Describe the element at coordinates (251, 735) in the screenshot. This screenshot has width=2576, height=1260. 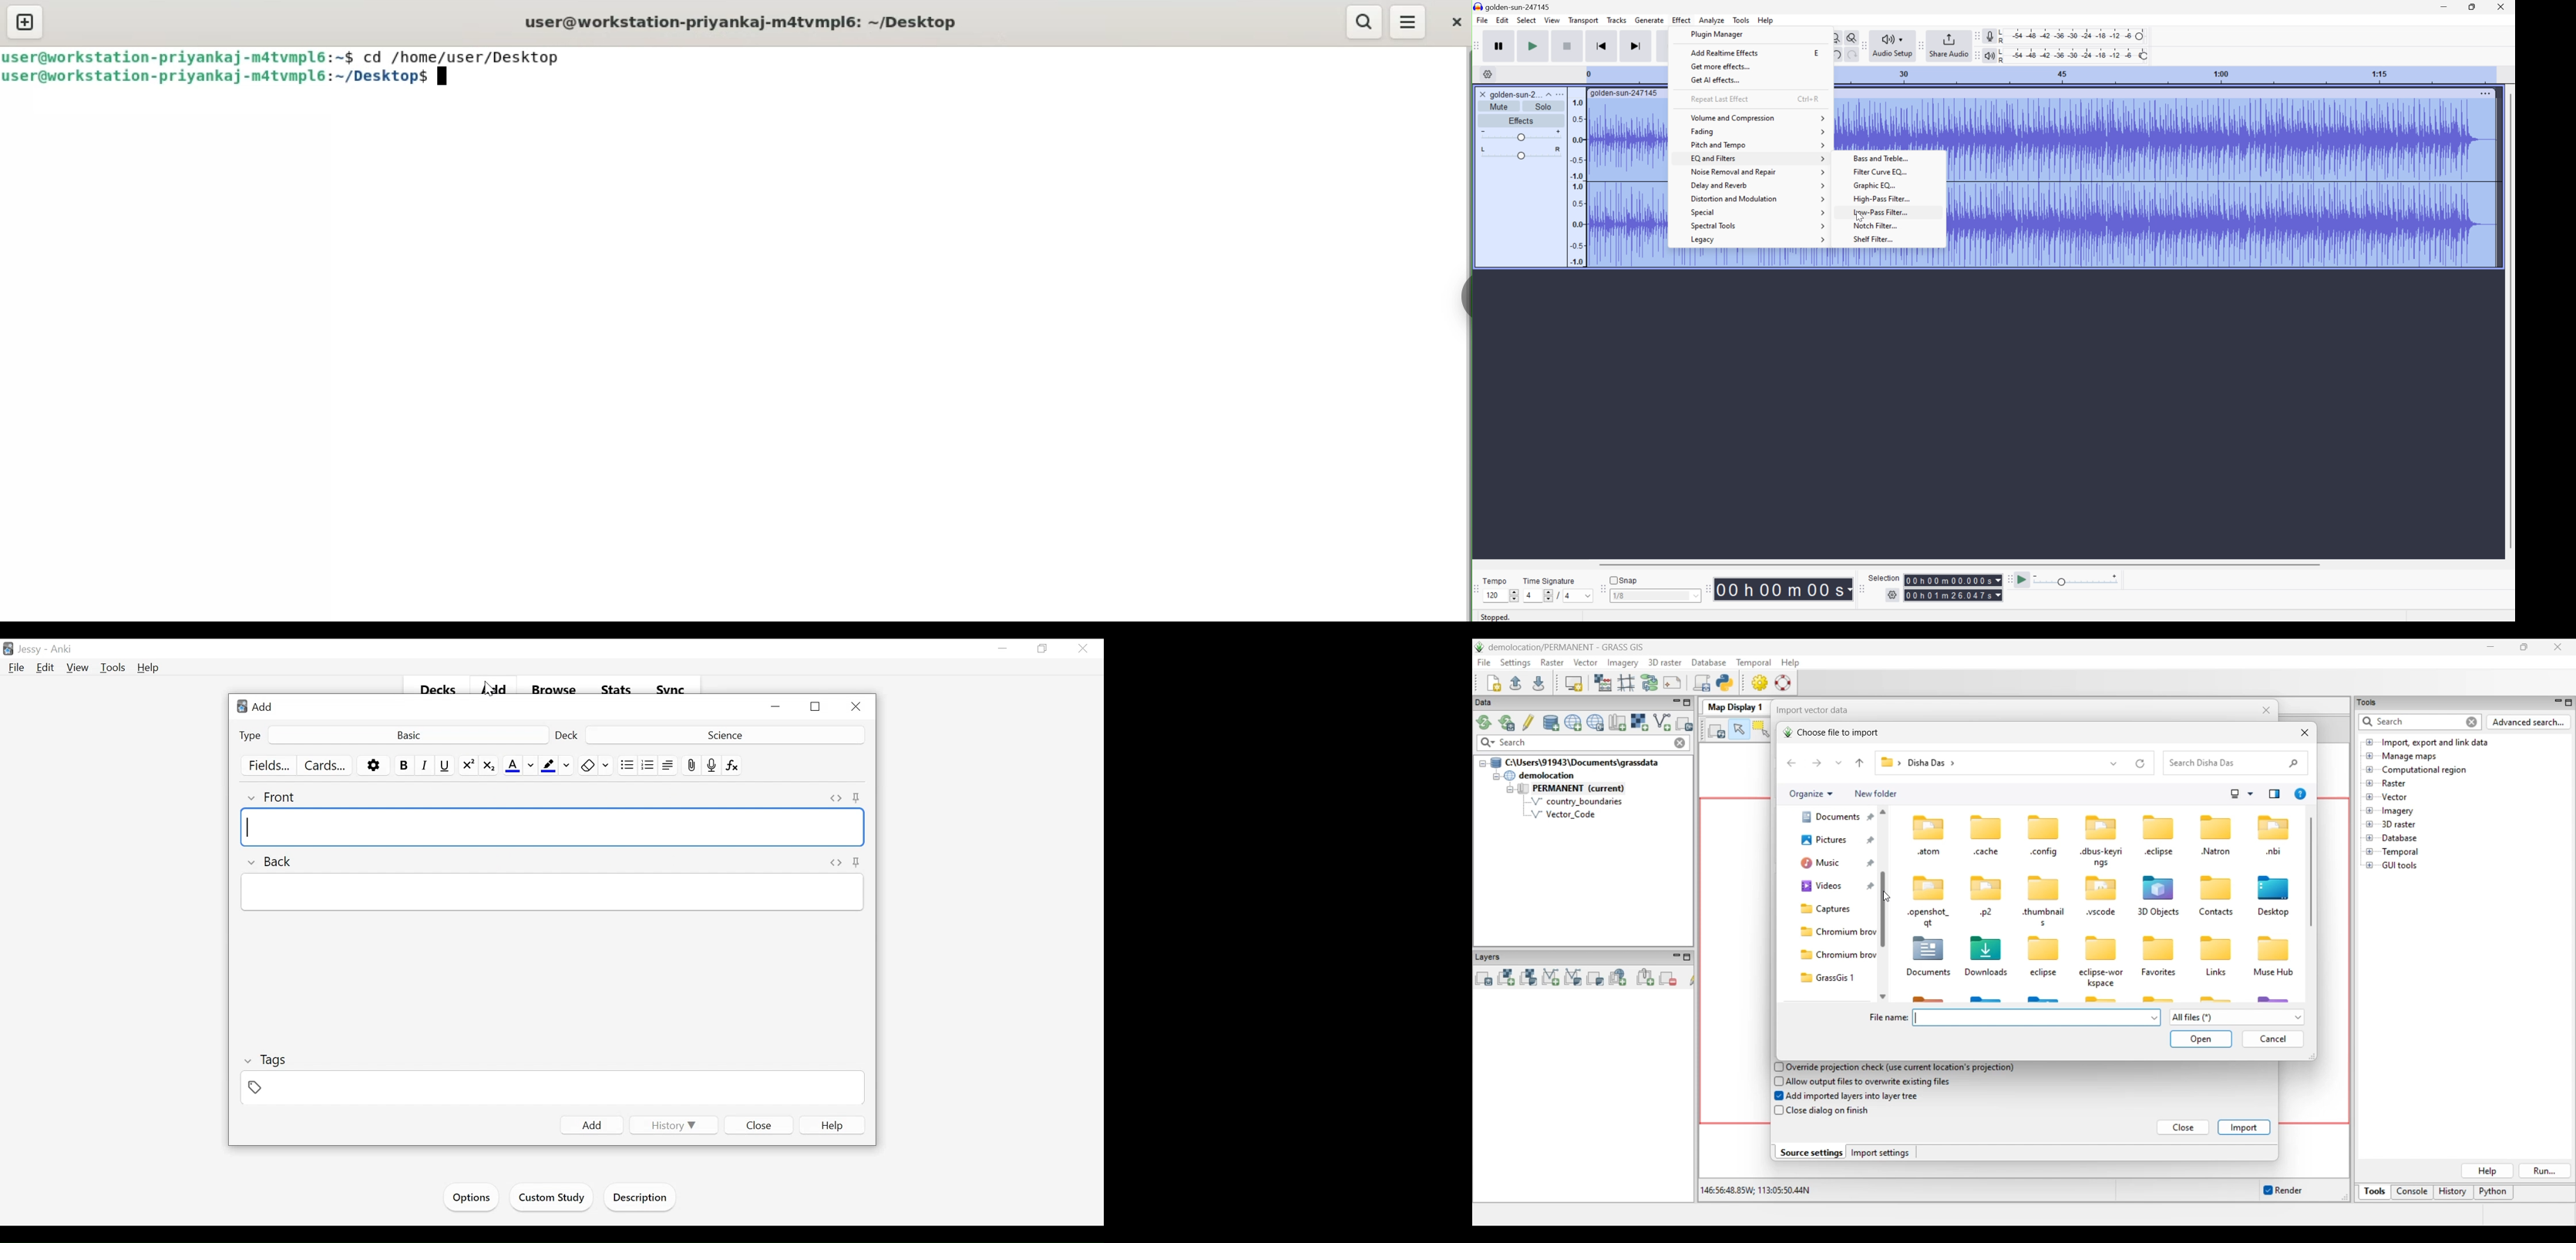
I see `Type` at that location.